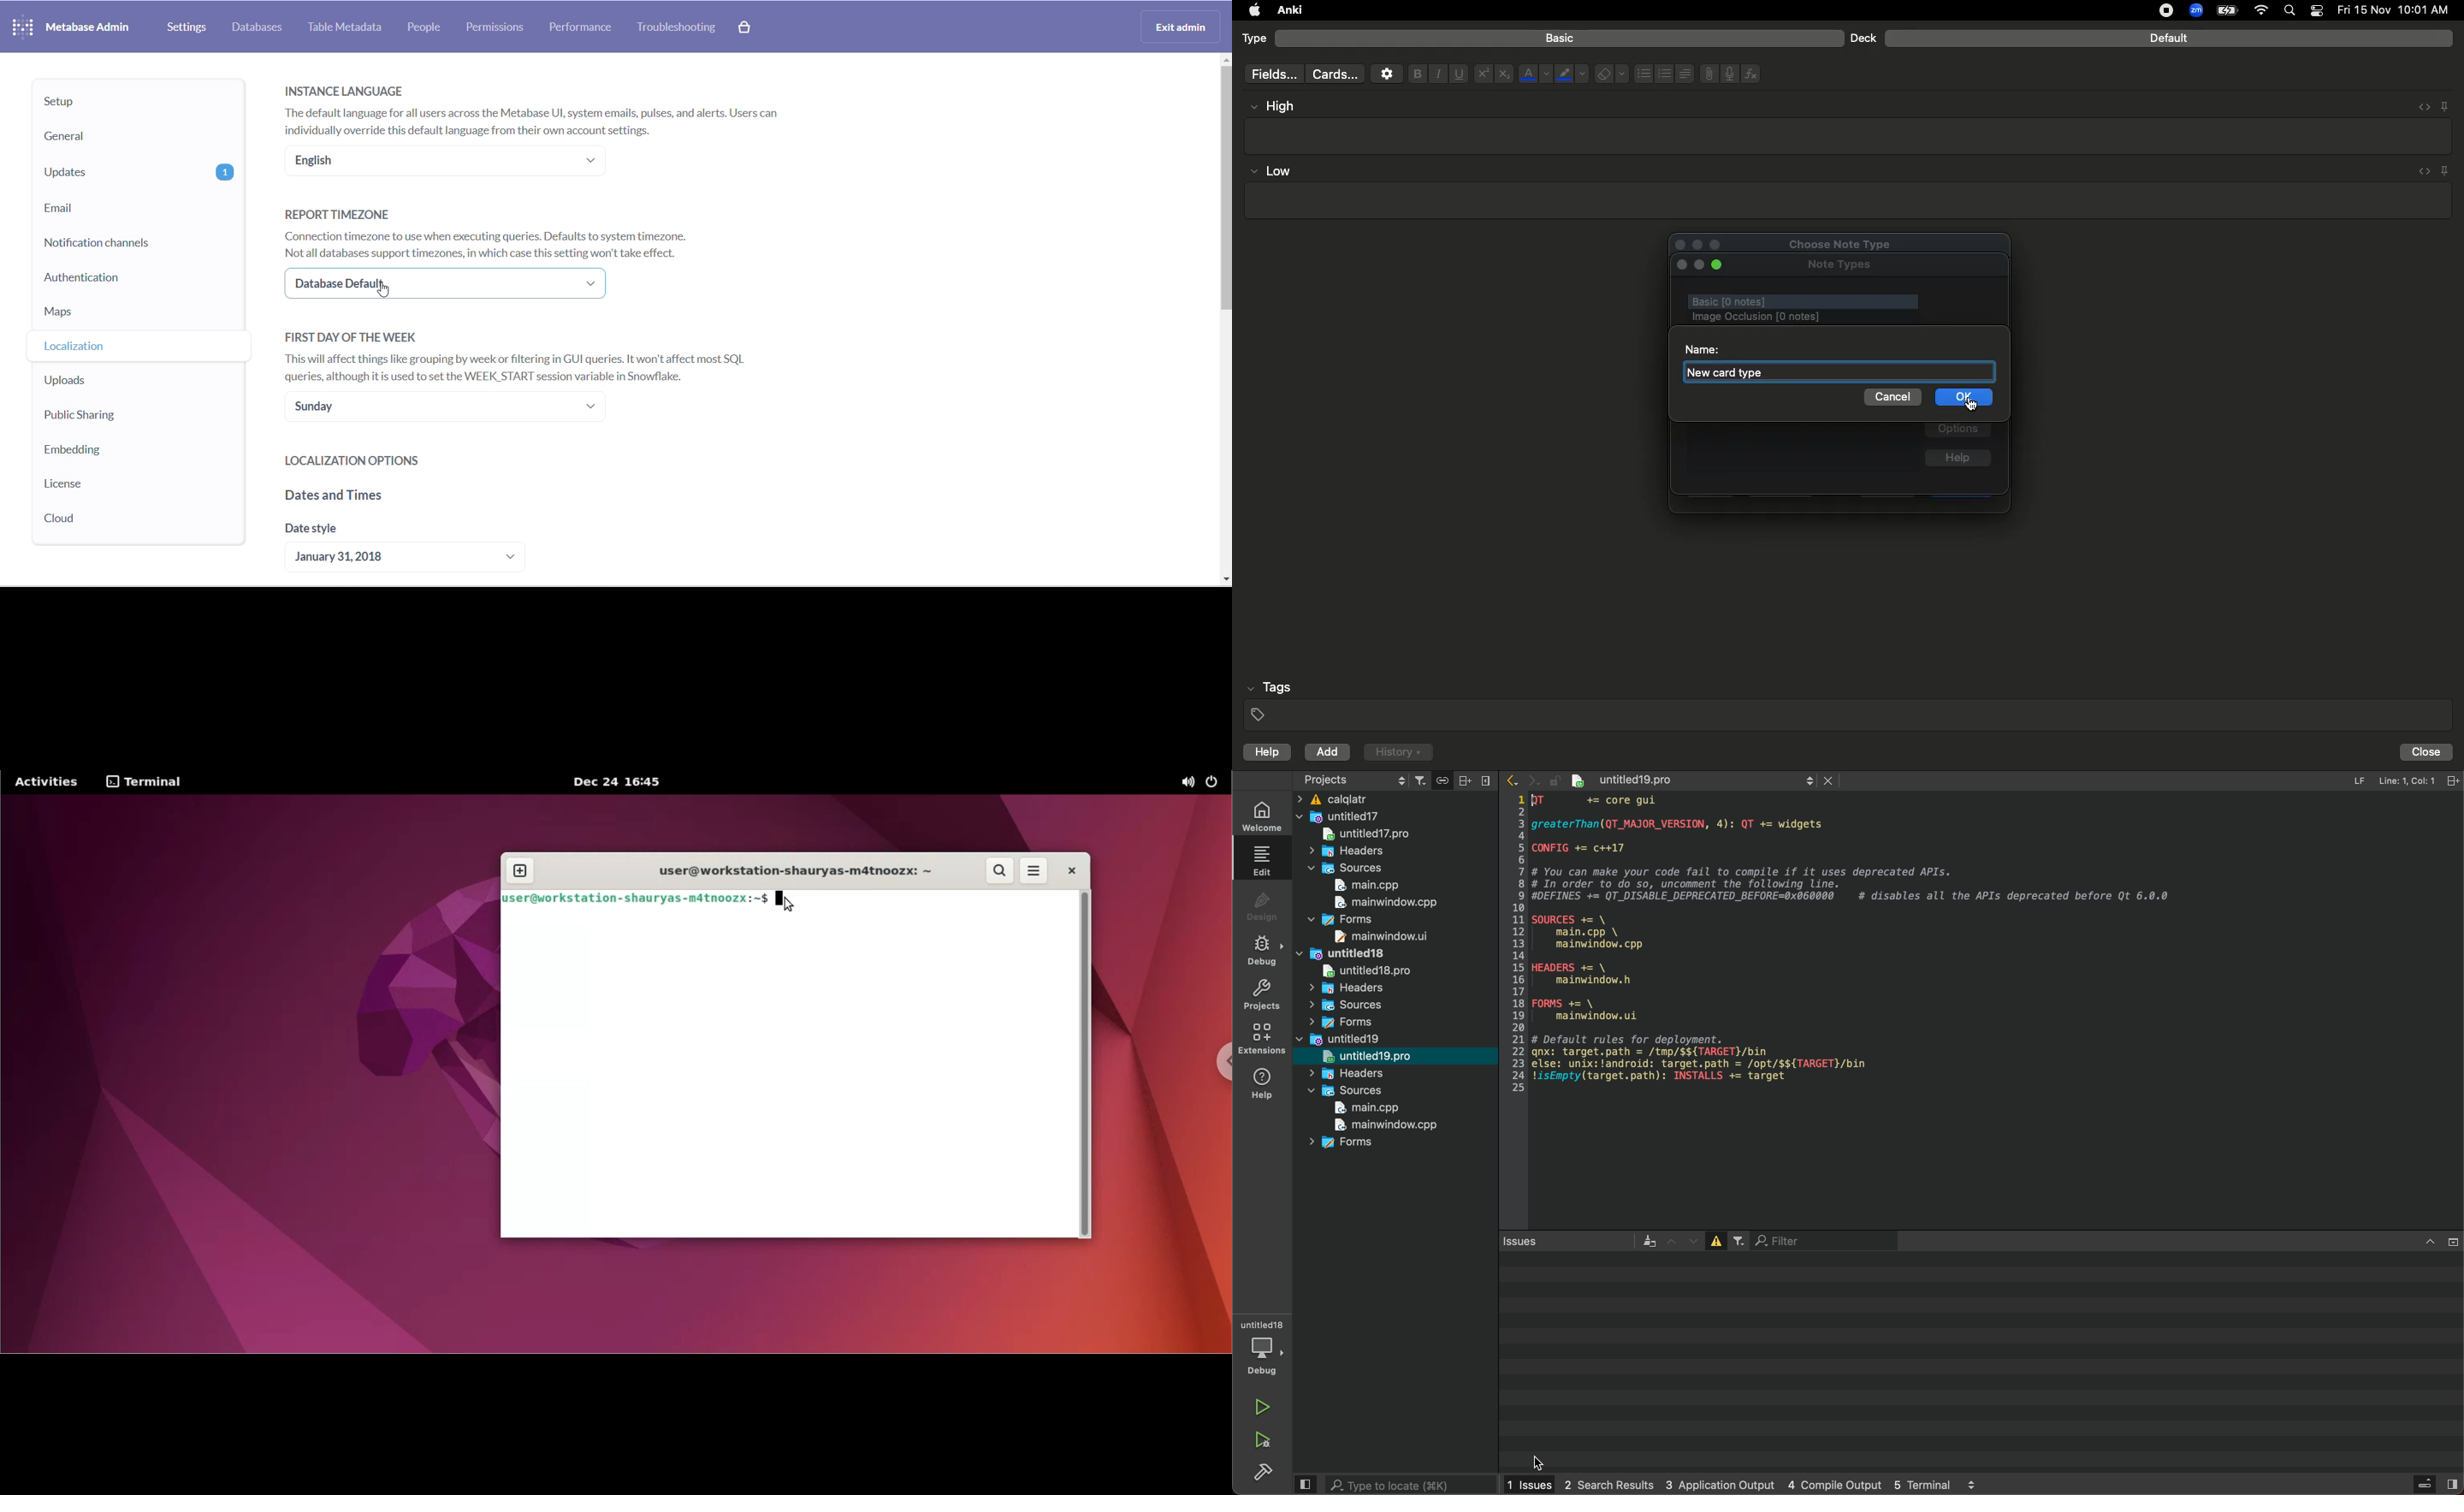 The width and height of the screenshot is (2464, 1512). What do you see at coordinates (416, 461) in the screenshot?
I see `localization options` at bounding box center [416, 461].